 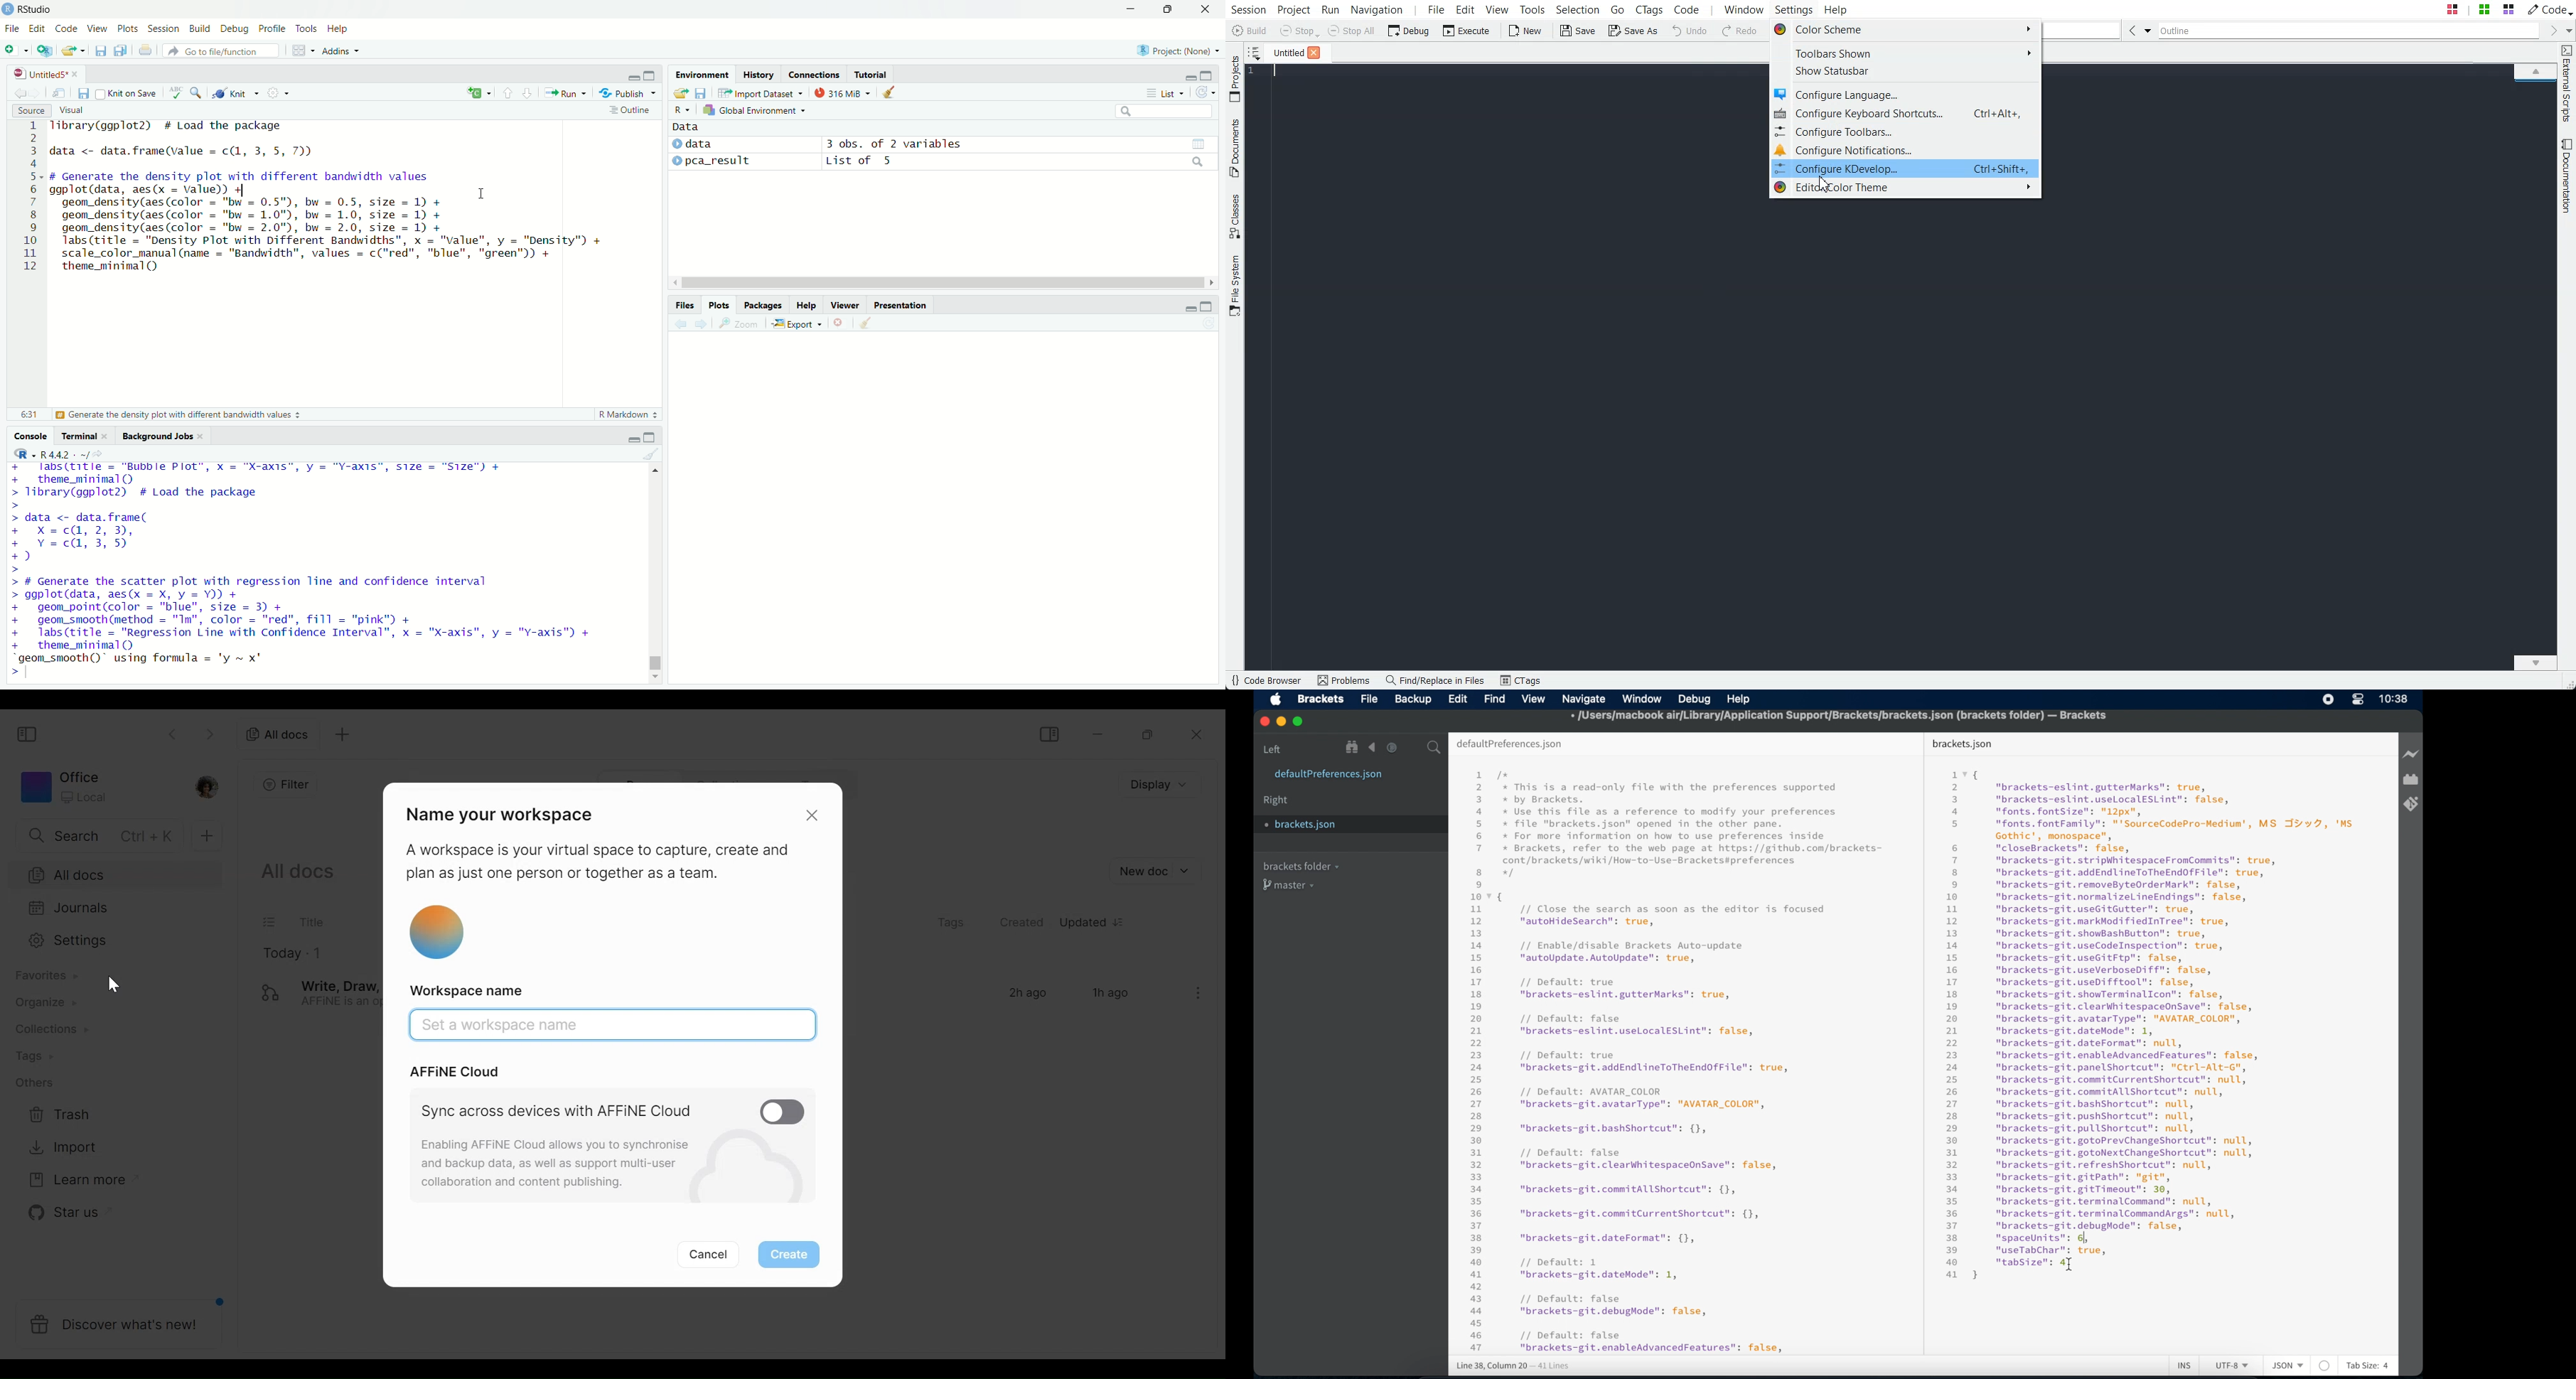 What do you see at coordinates (196, 92) in the screenshot?
I see `Find/Replace` at bounding box center [196, 92].